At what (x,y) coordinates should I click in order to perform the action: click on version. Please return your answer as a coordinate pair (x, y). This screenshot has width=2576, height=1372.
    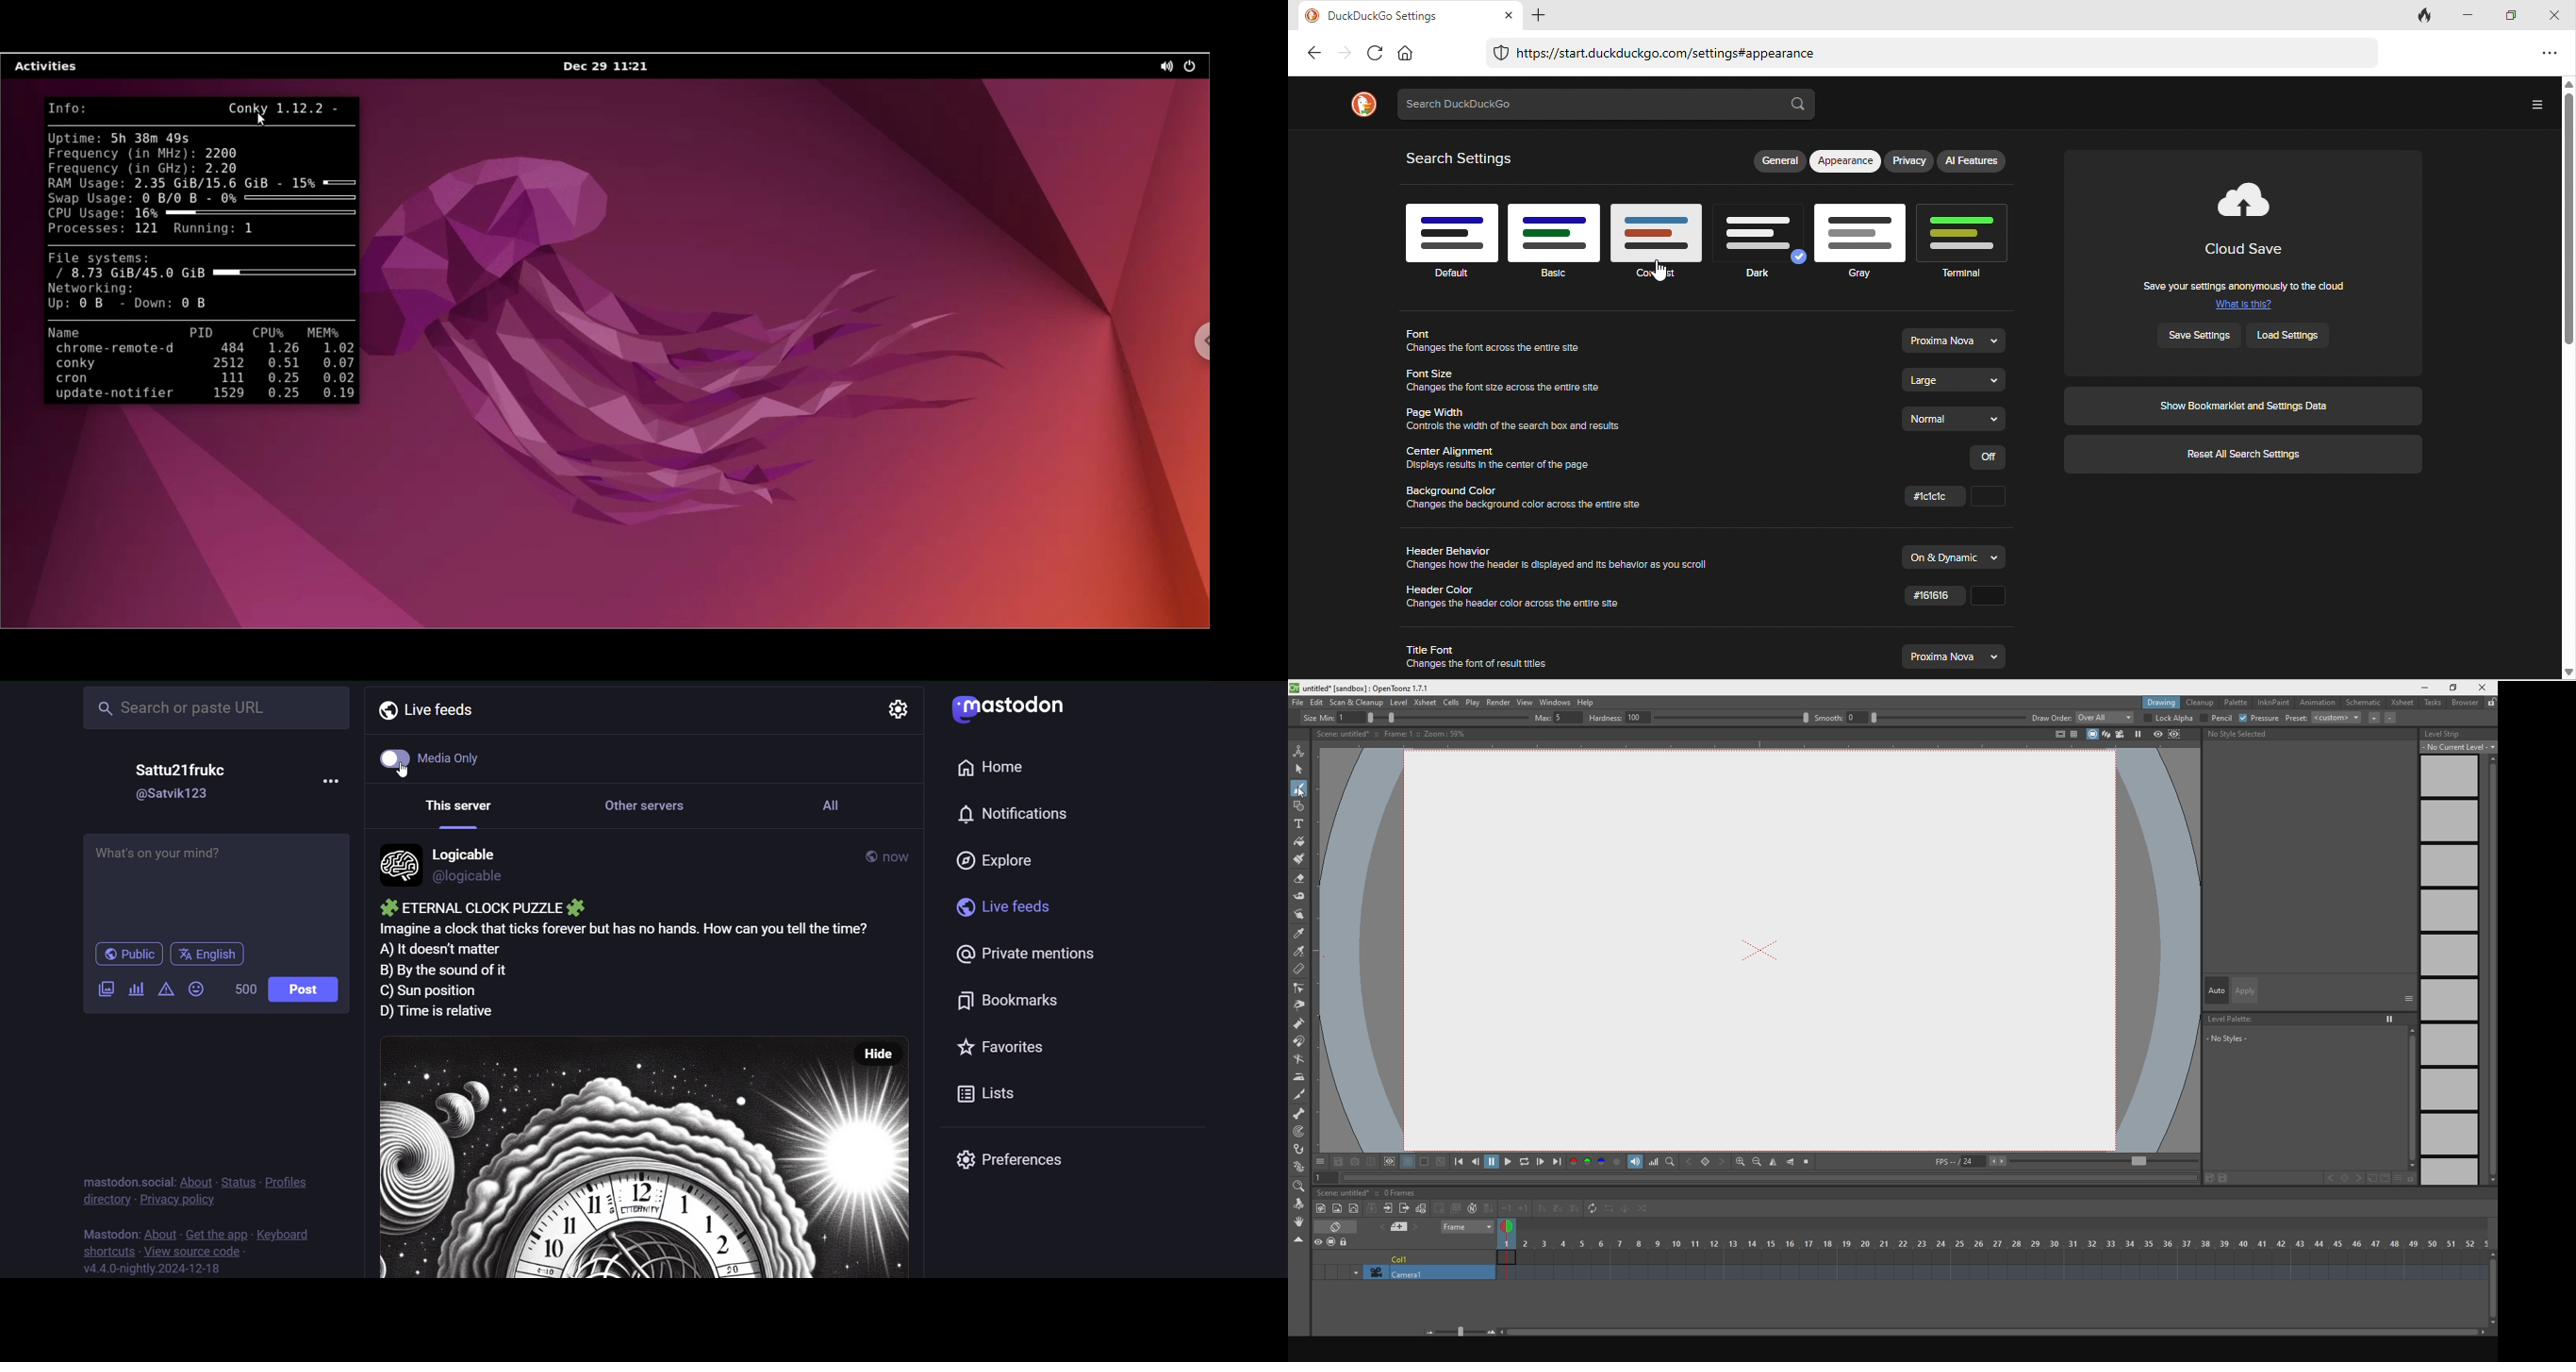
    Looking at the image, I should click on (153, 1269).